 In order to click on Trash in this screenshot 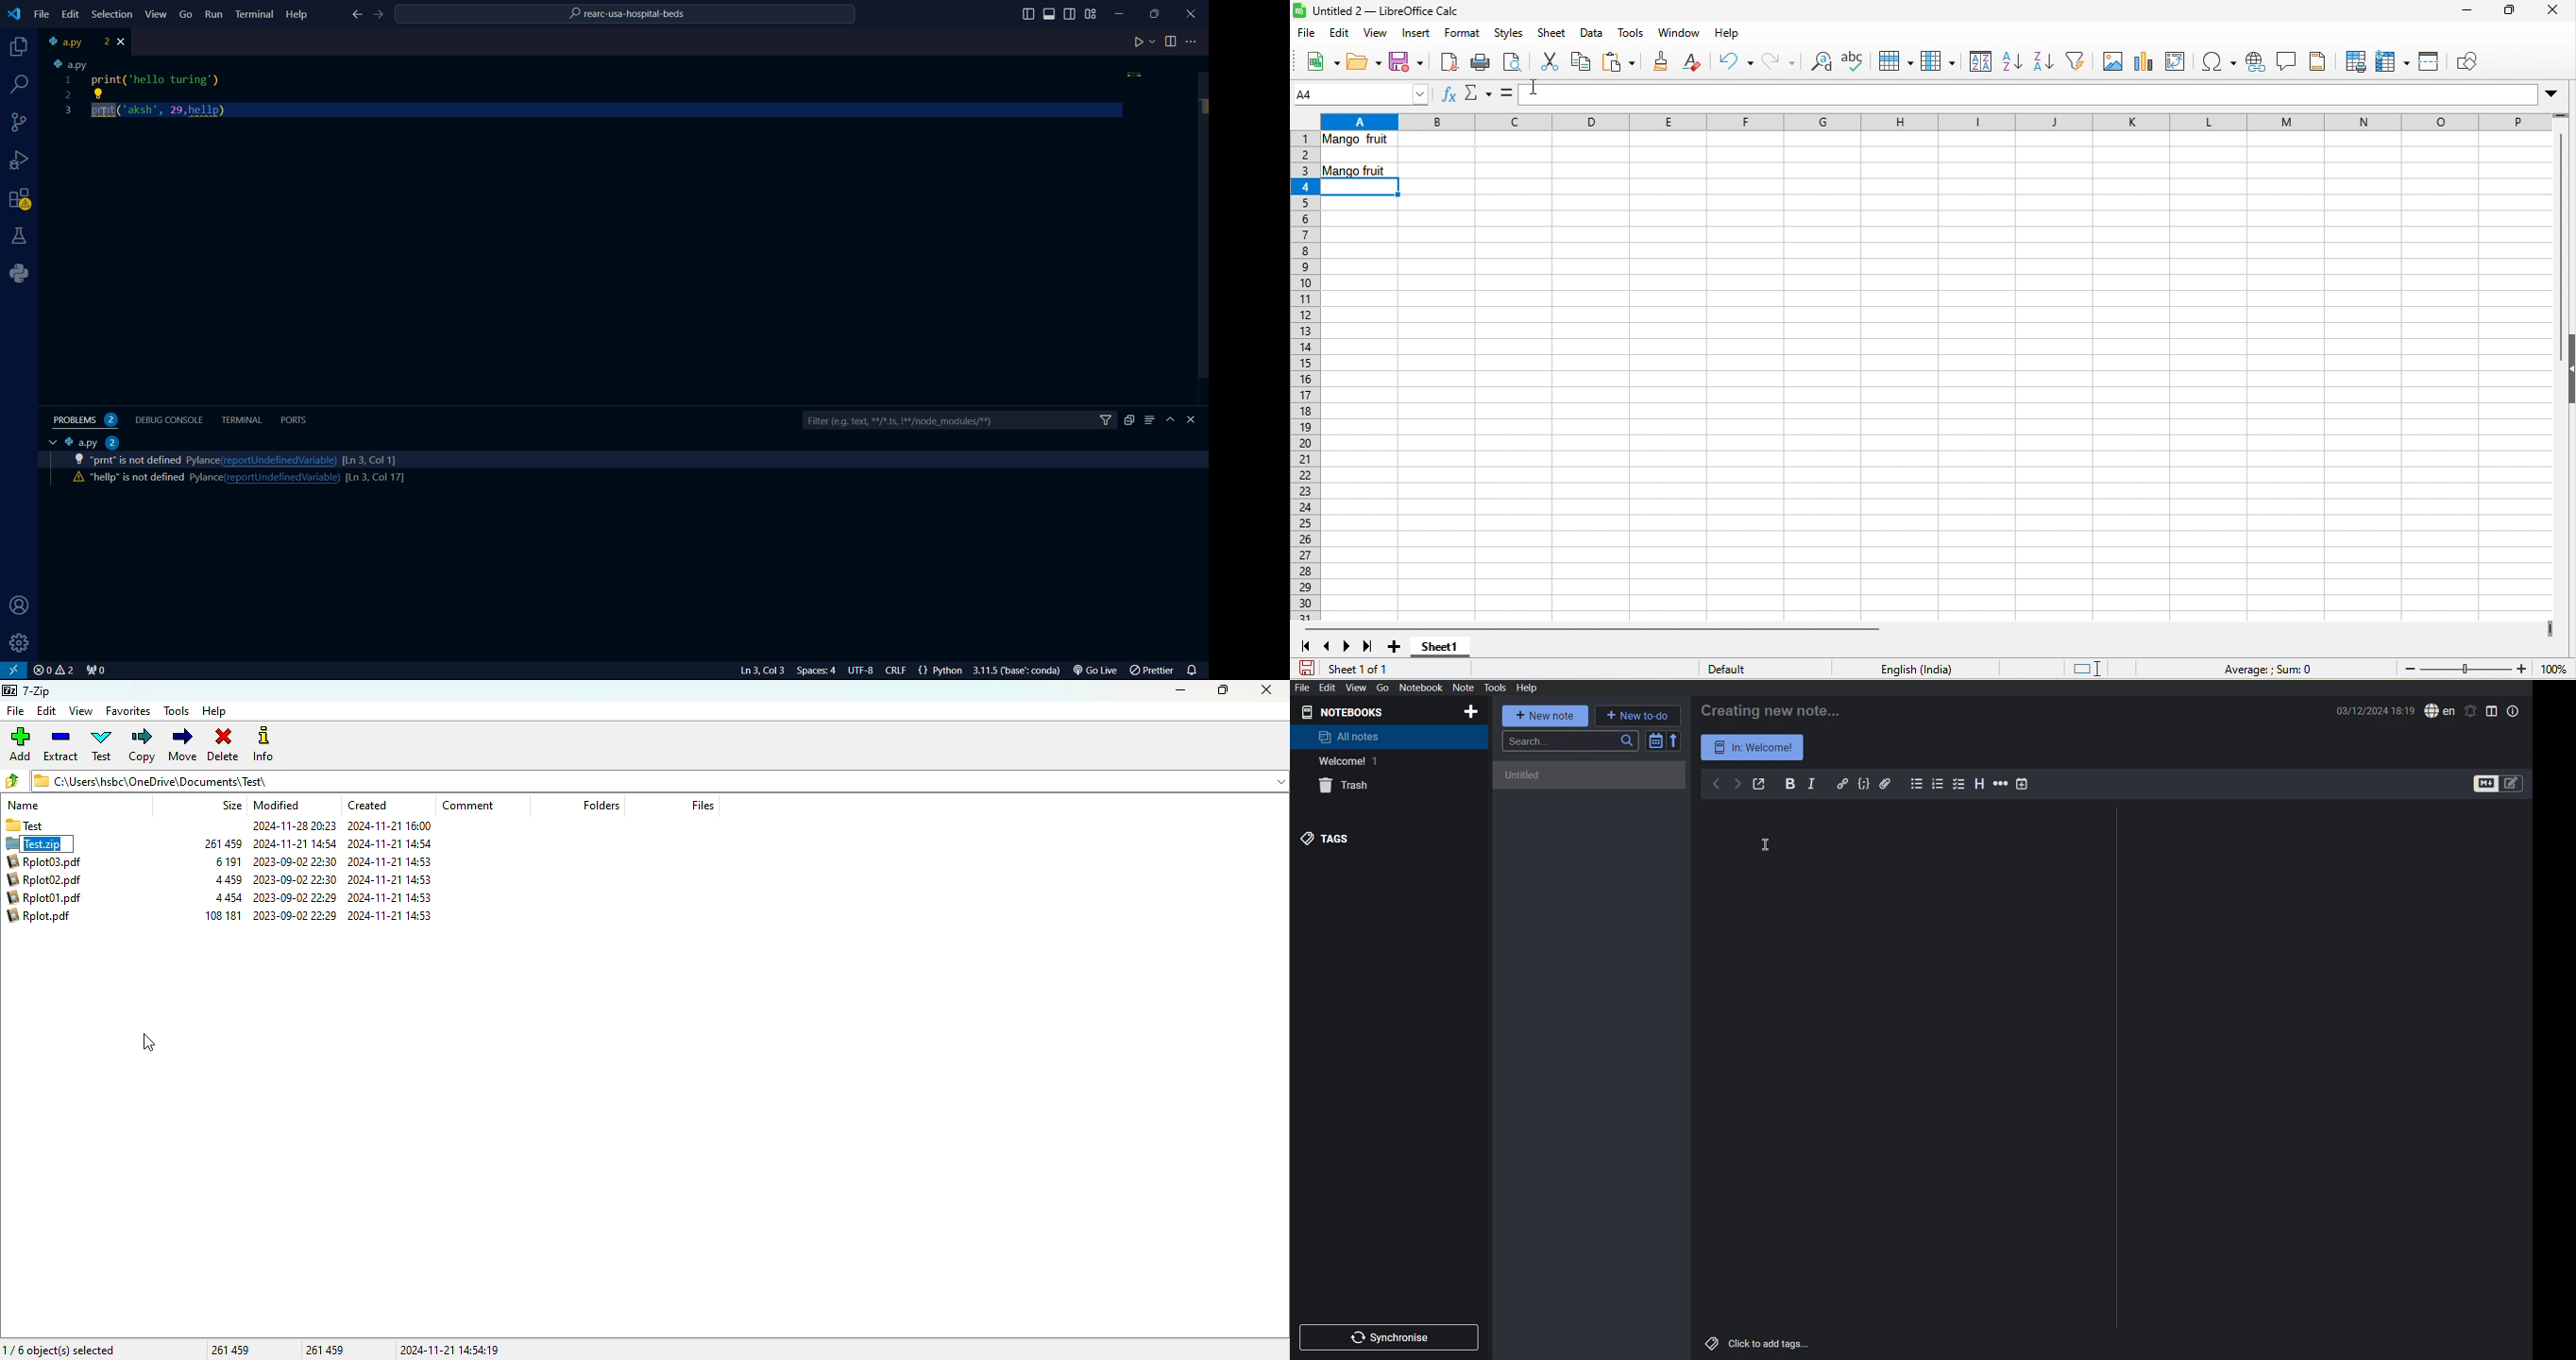, I will do `click(1347, 787)`.